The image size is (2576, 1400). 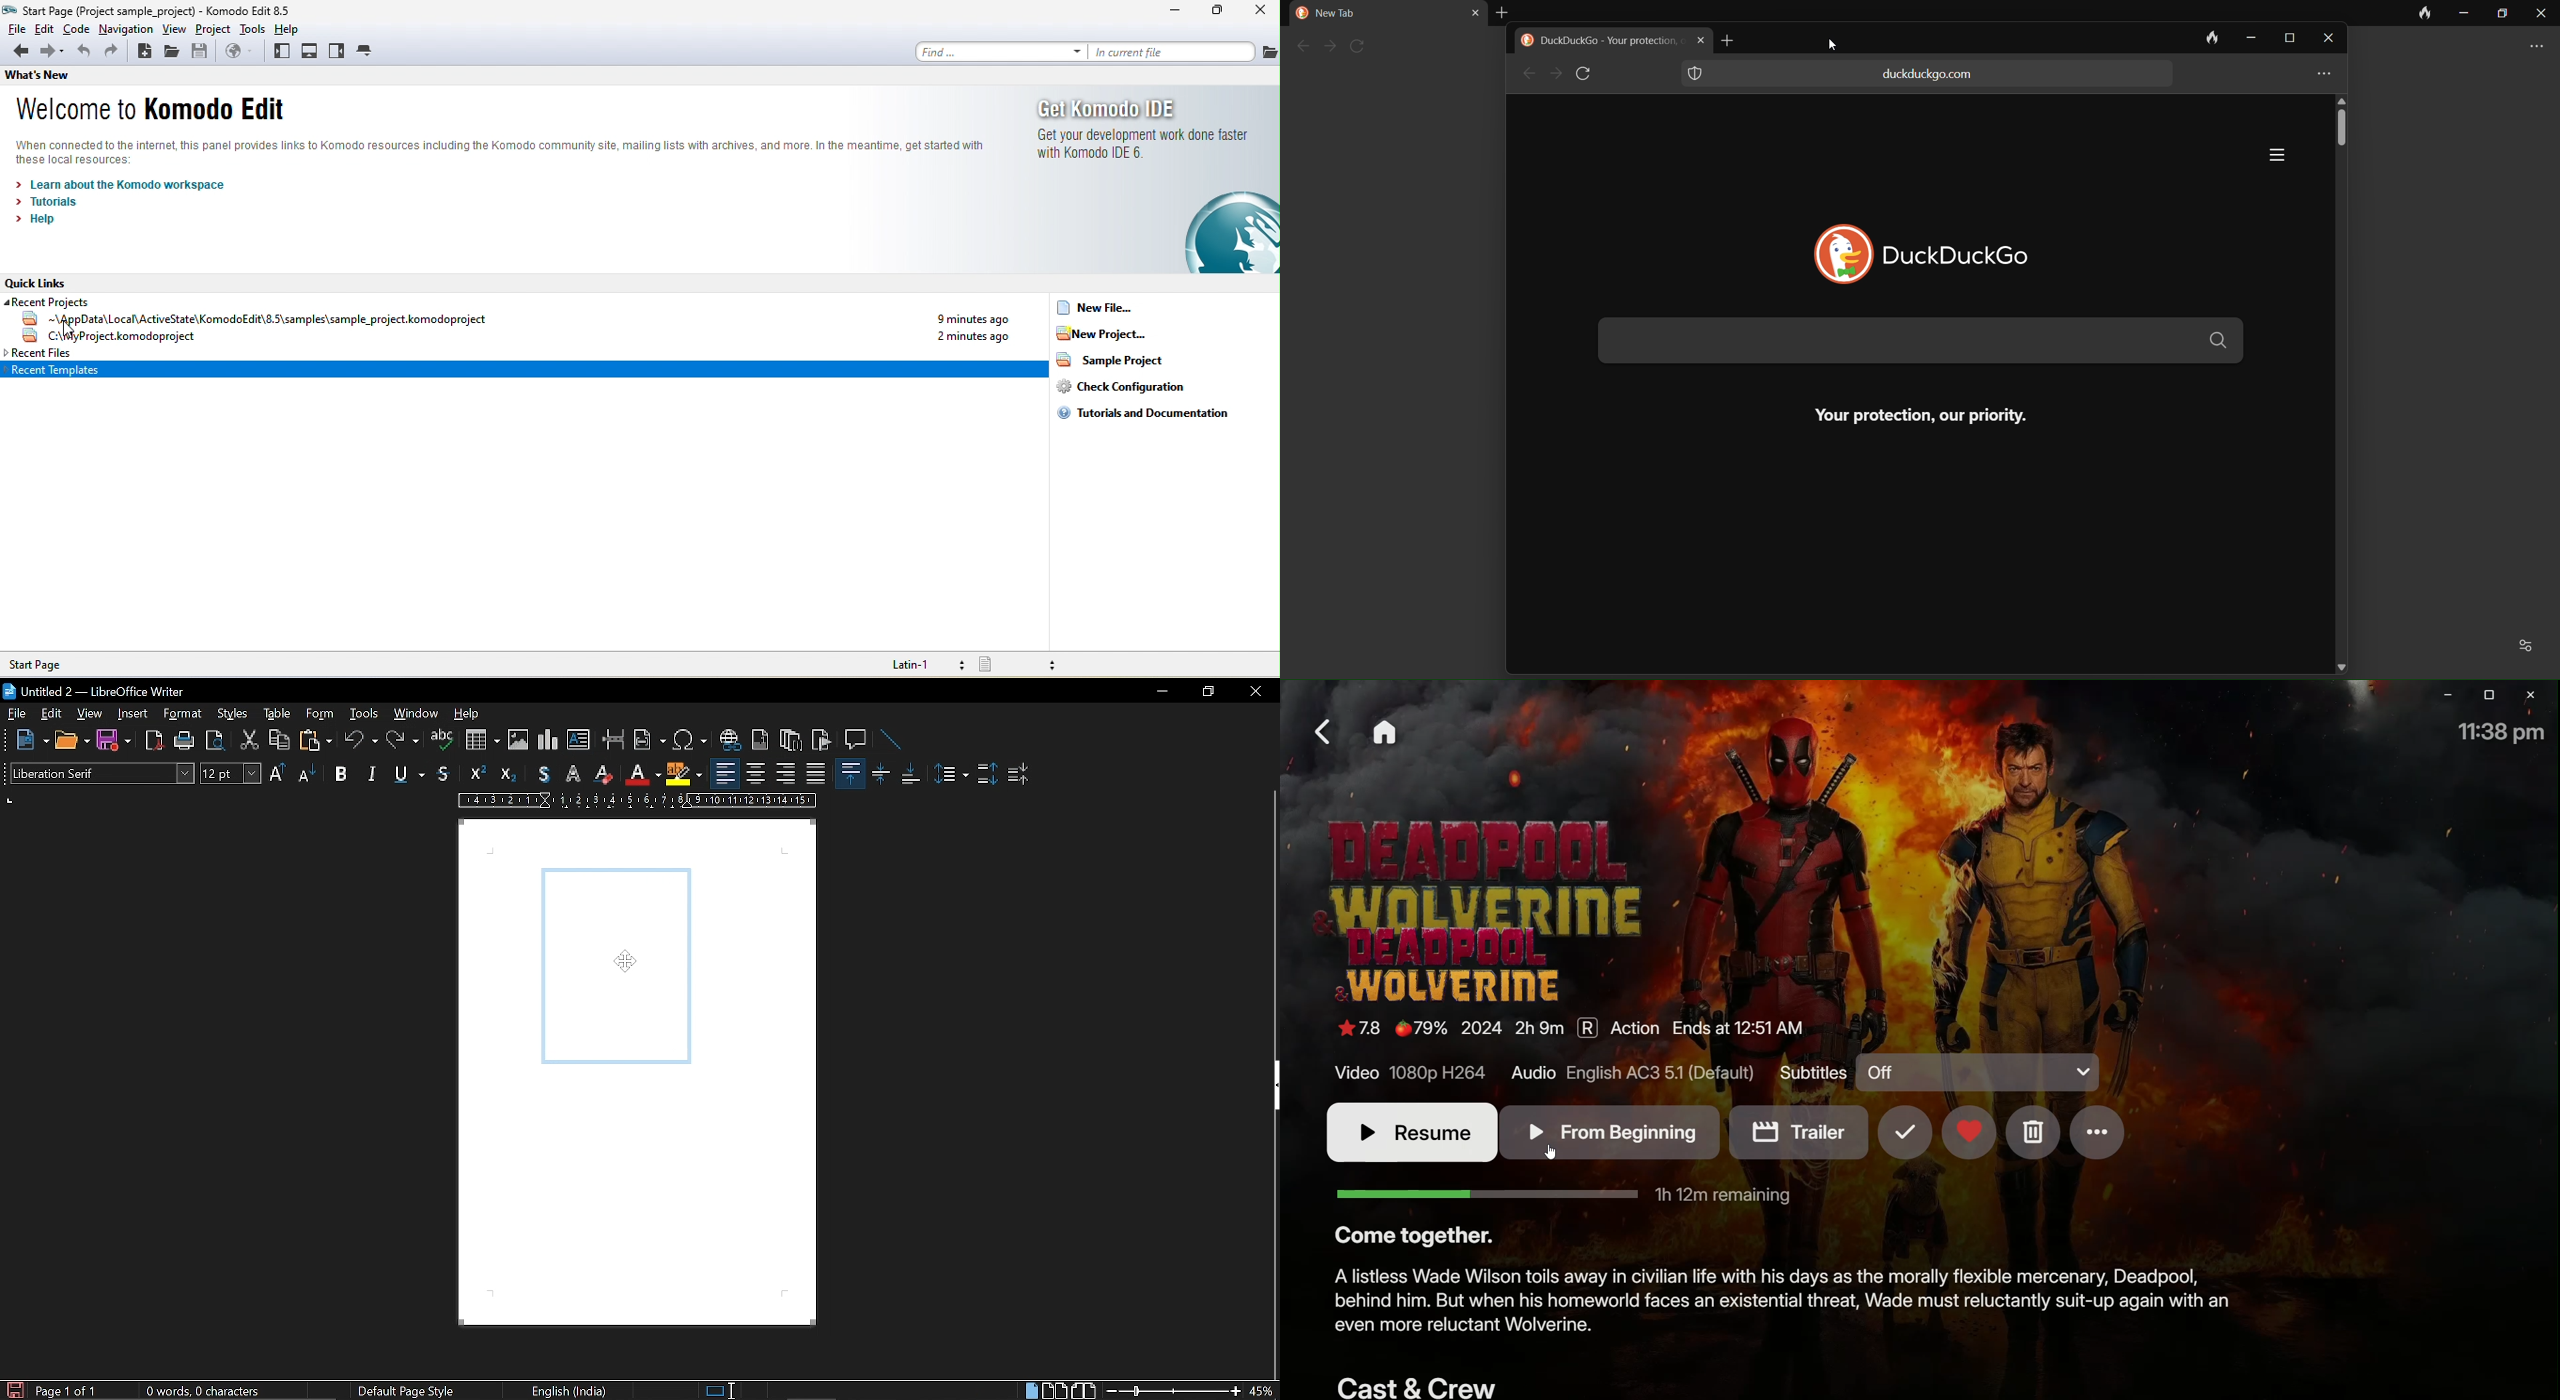 I want to click on title, so click(x=148, y=10).